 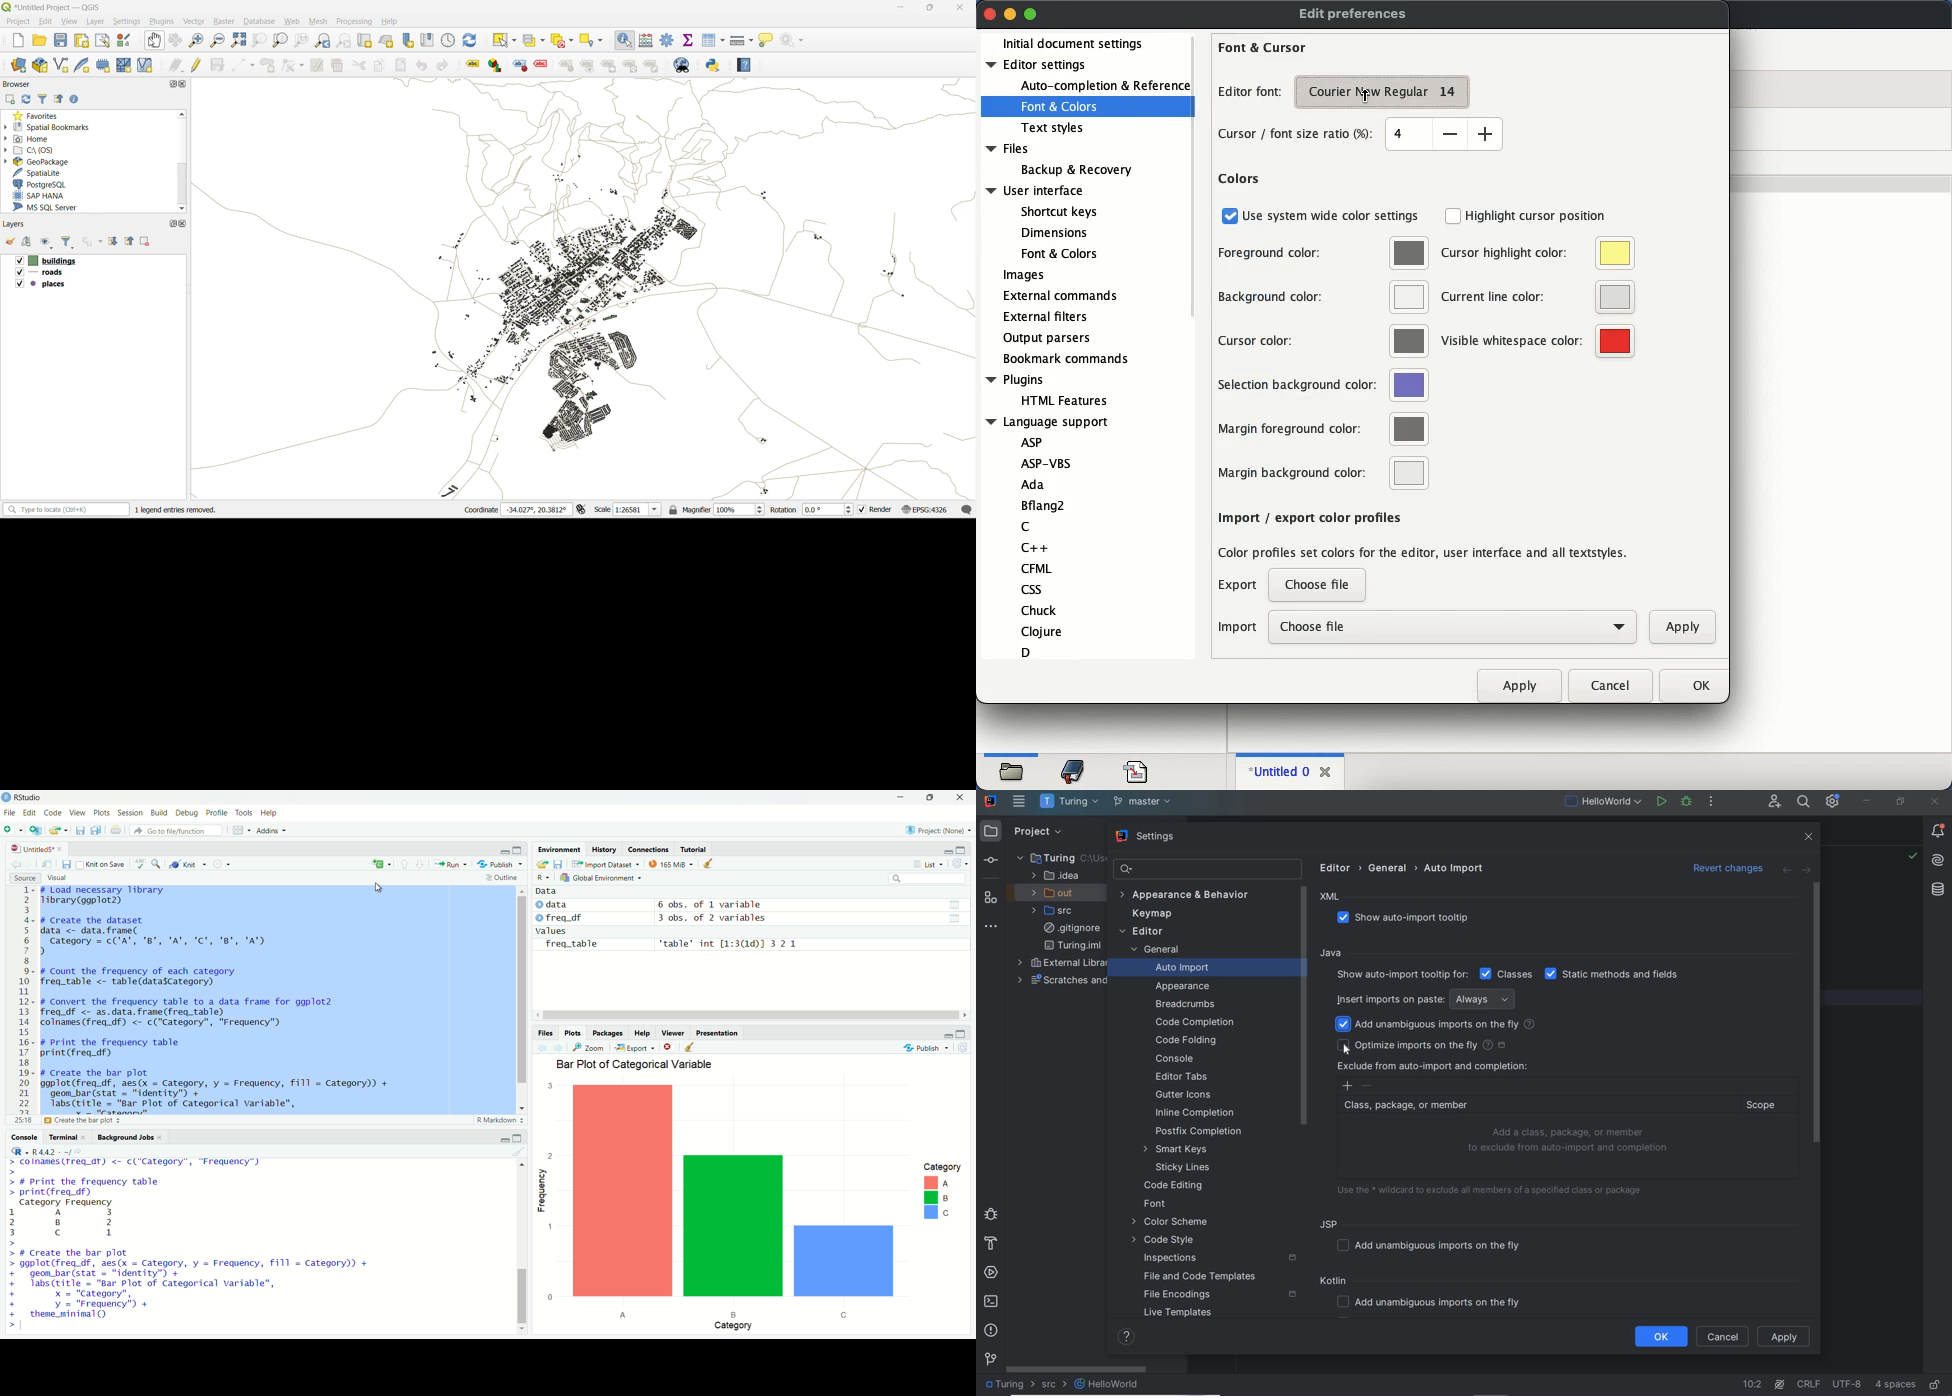 I want to click on R dropdown, so click(x=544, y=878).